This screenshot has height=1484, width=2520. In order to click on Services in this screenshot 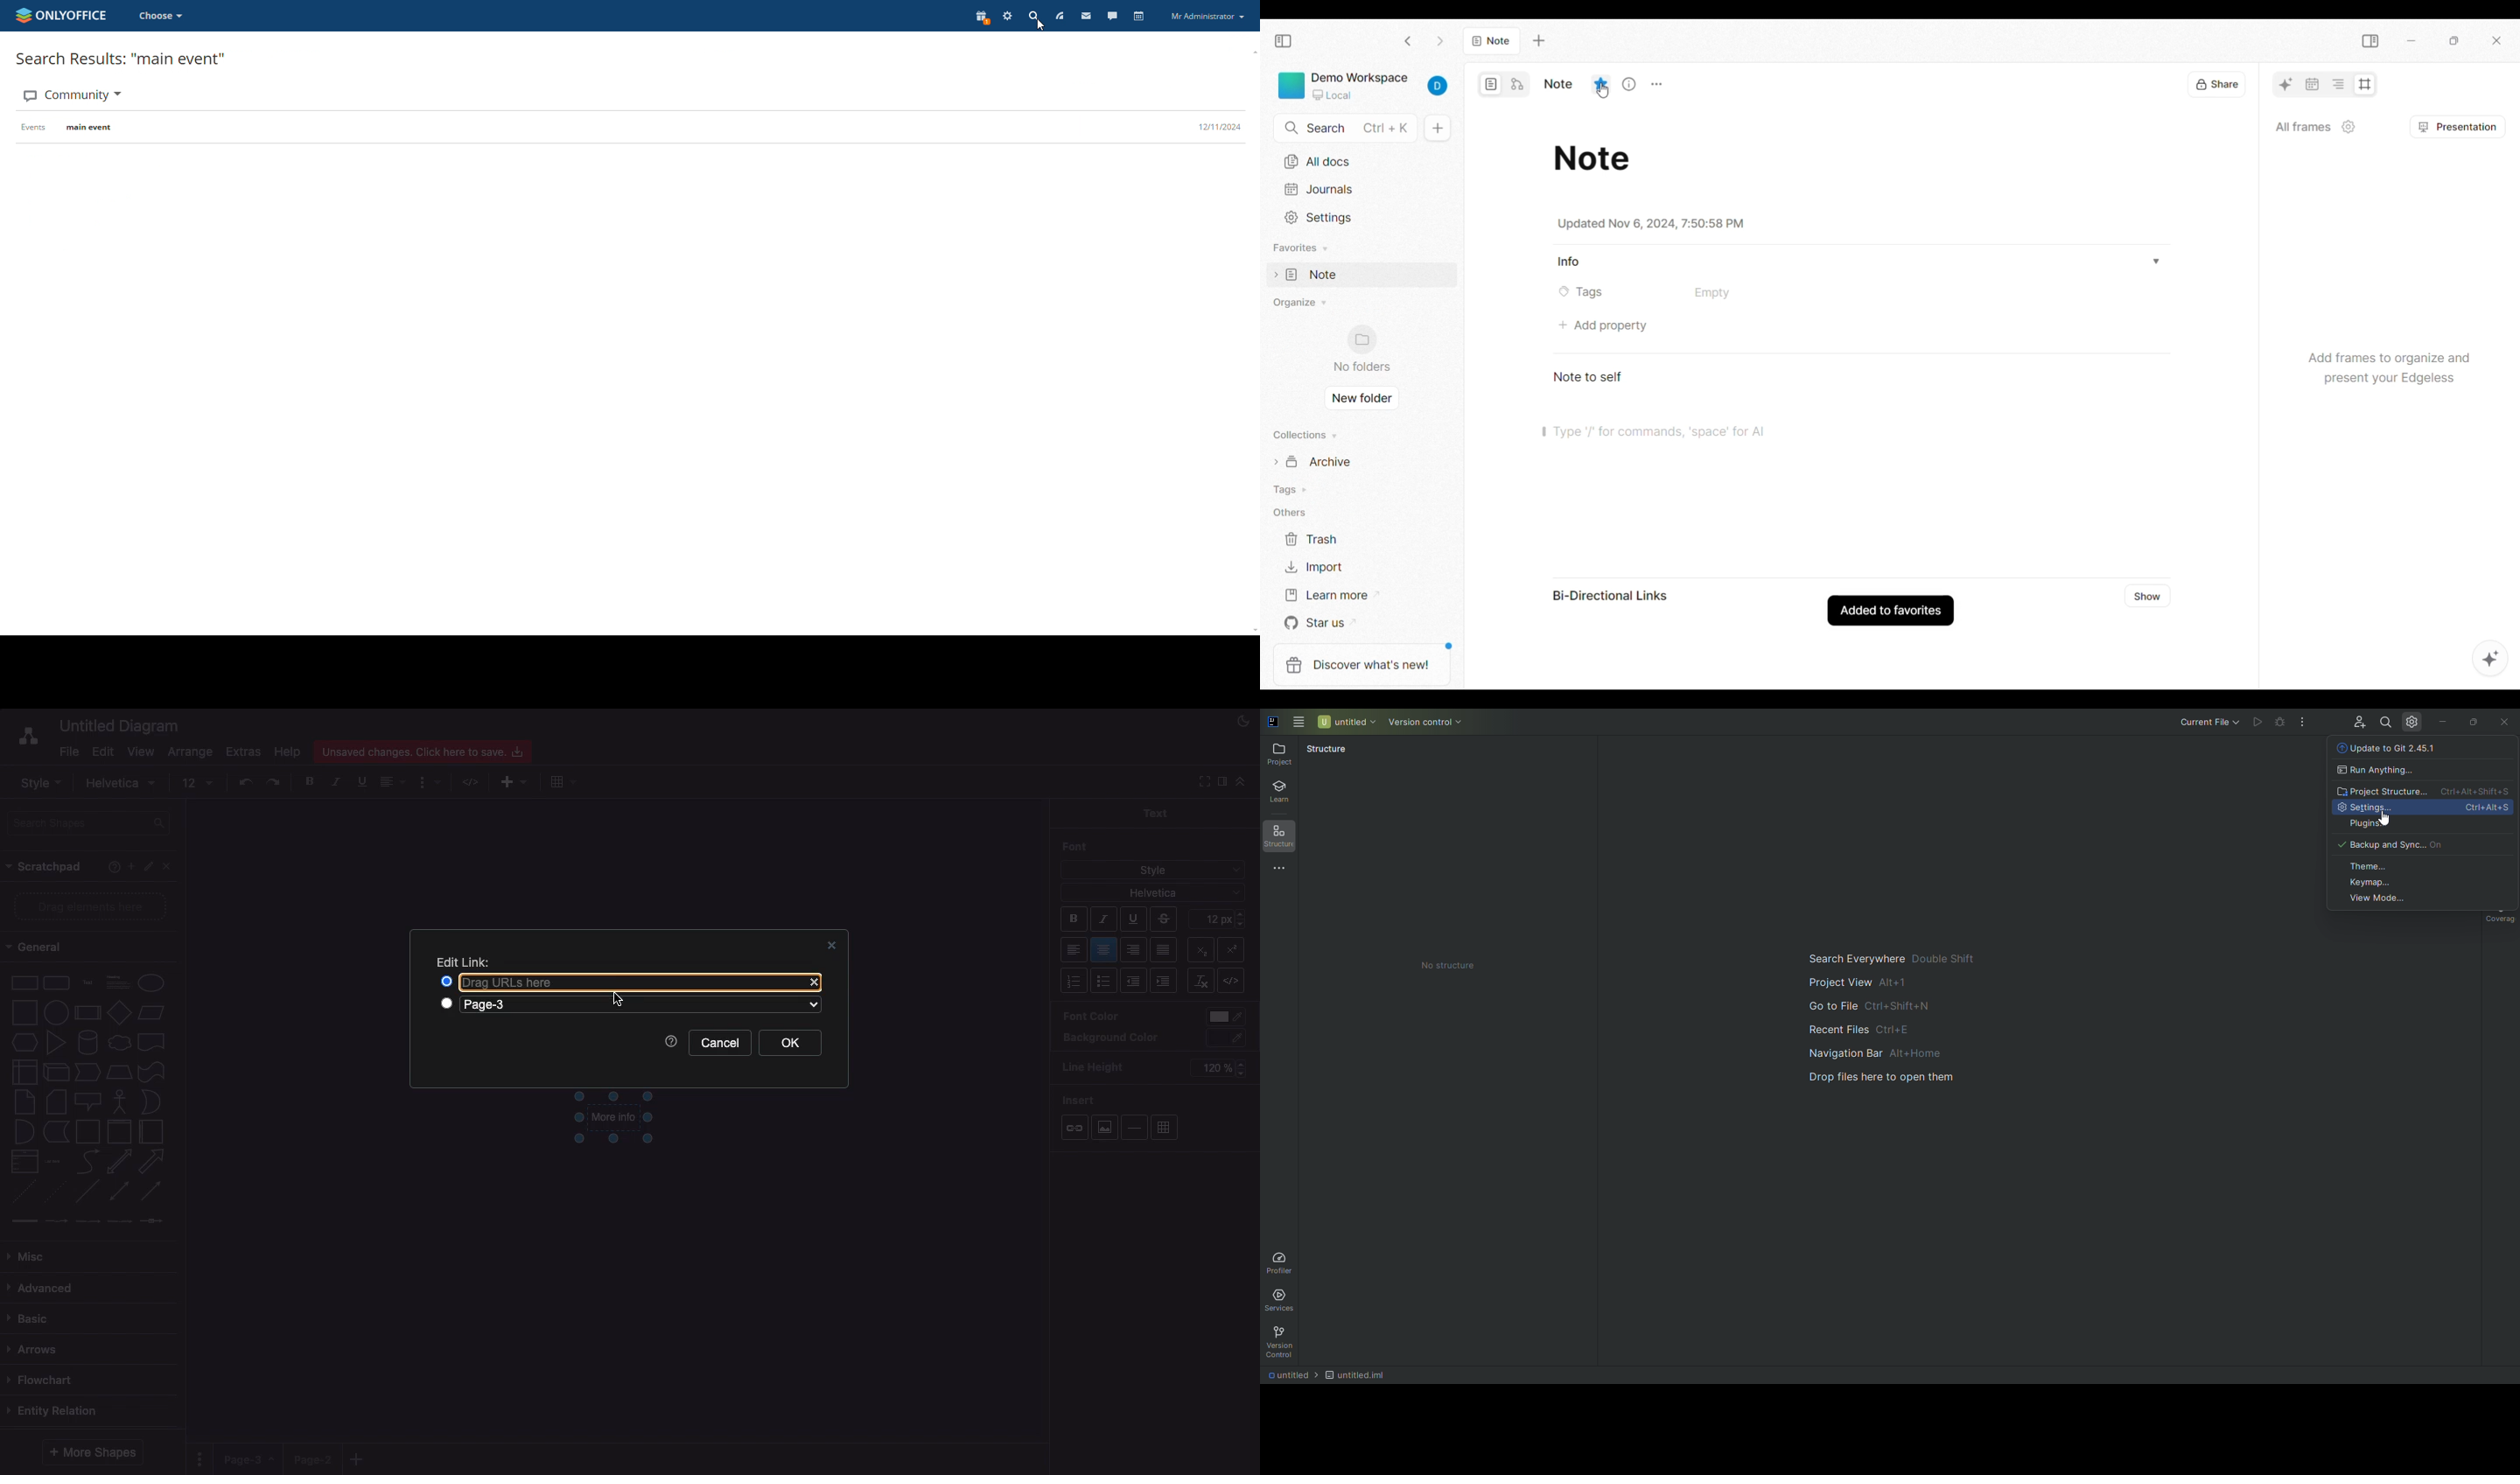, I will do `click(1288, 1300)`.